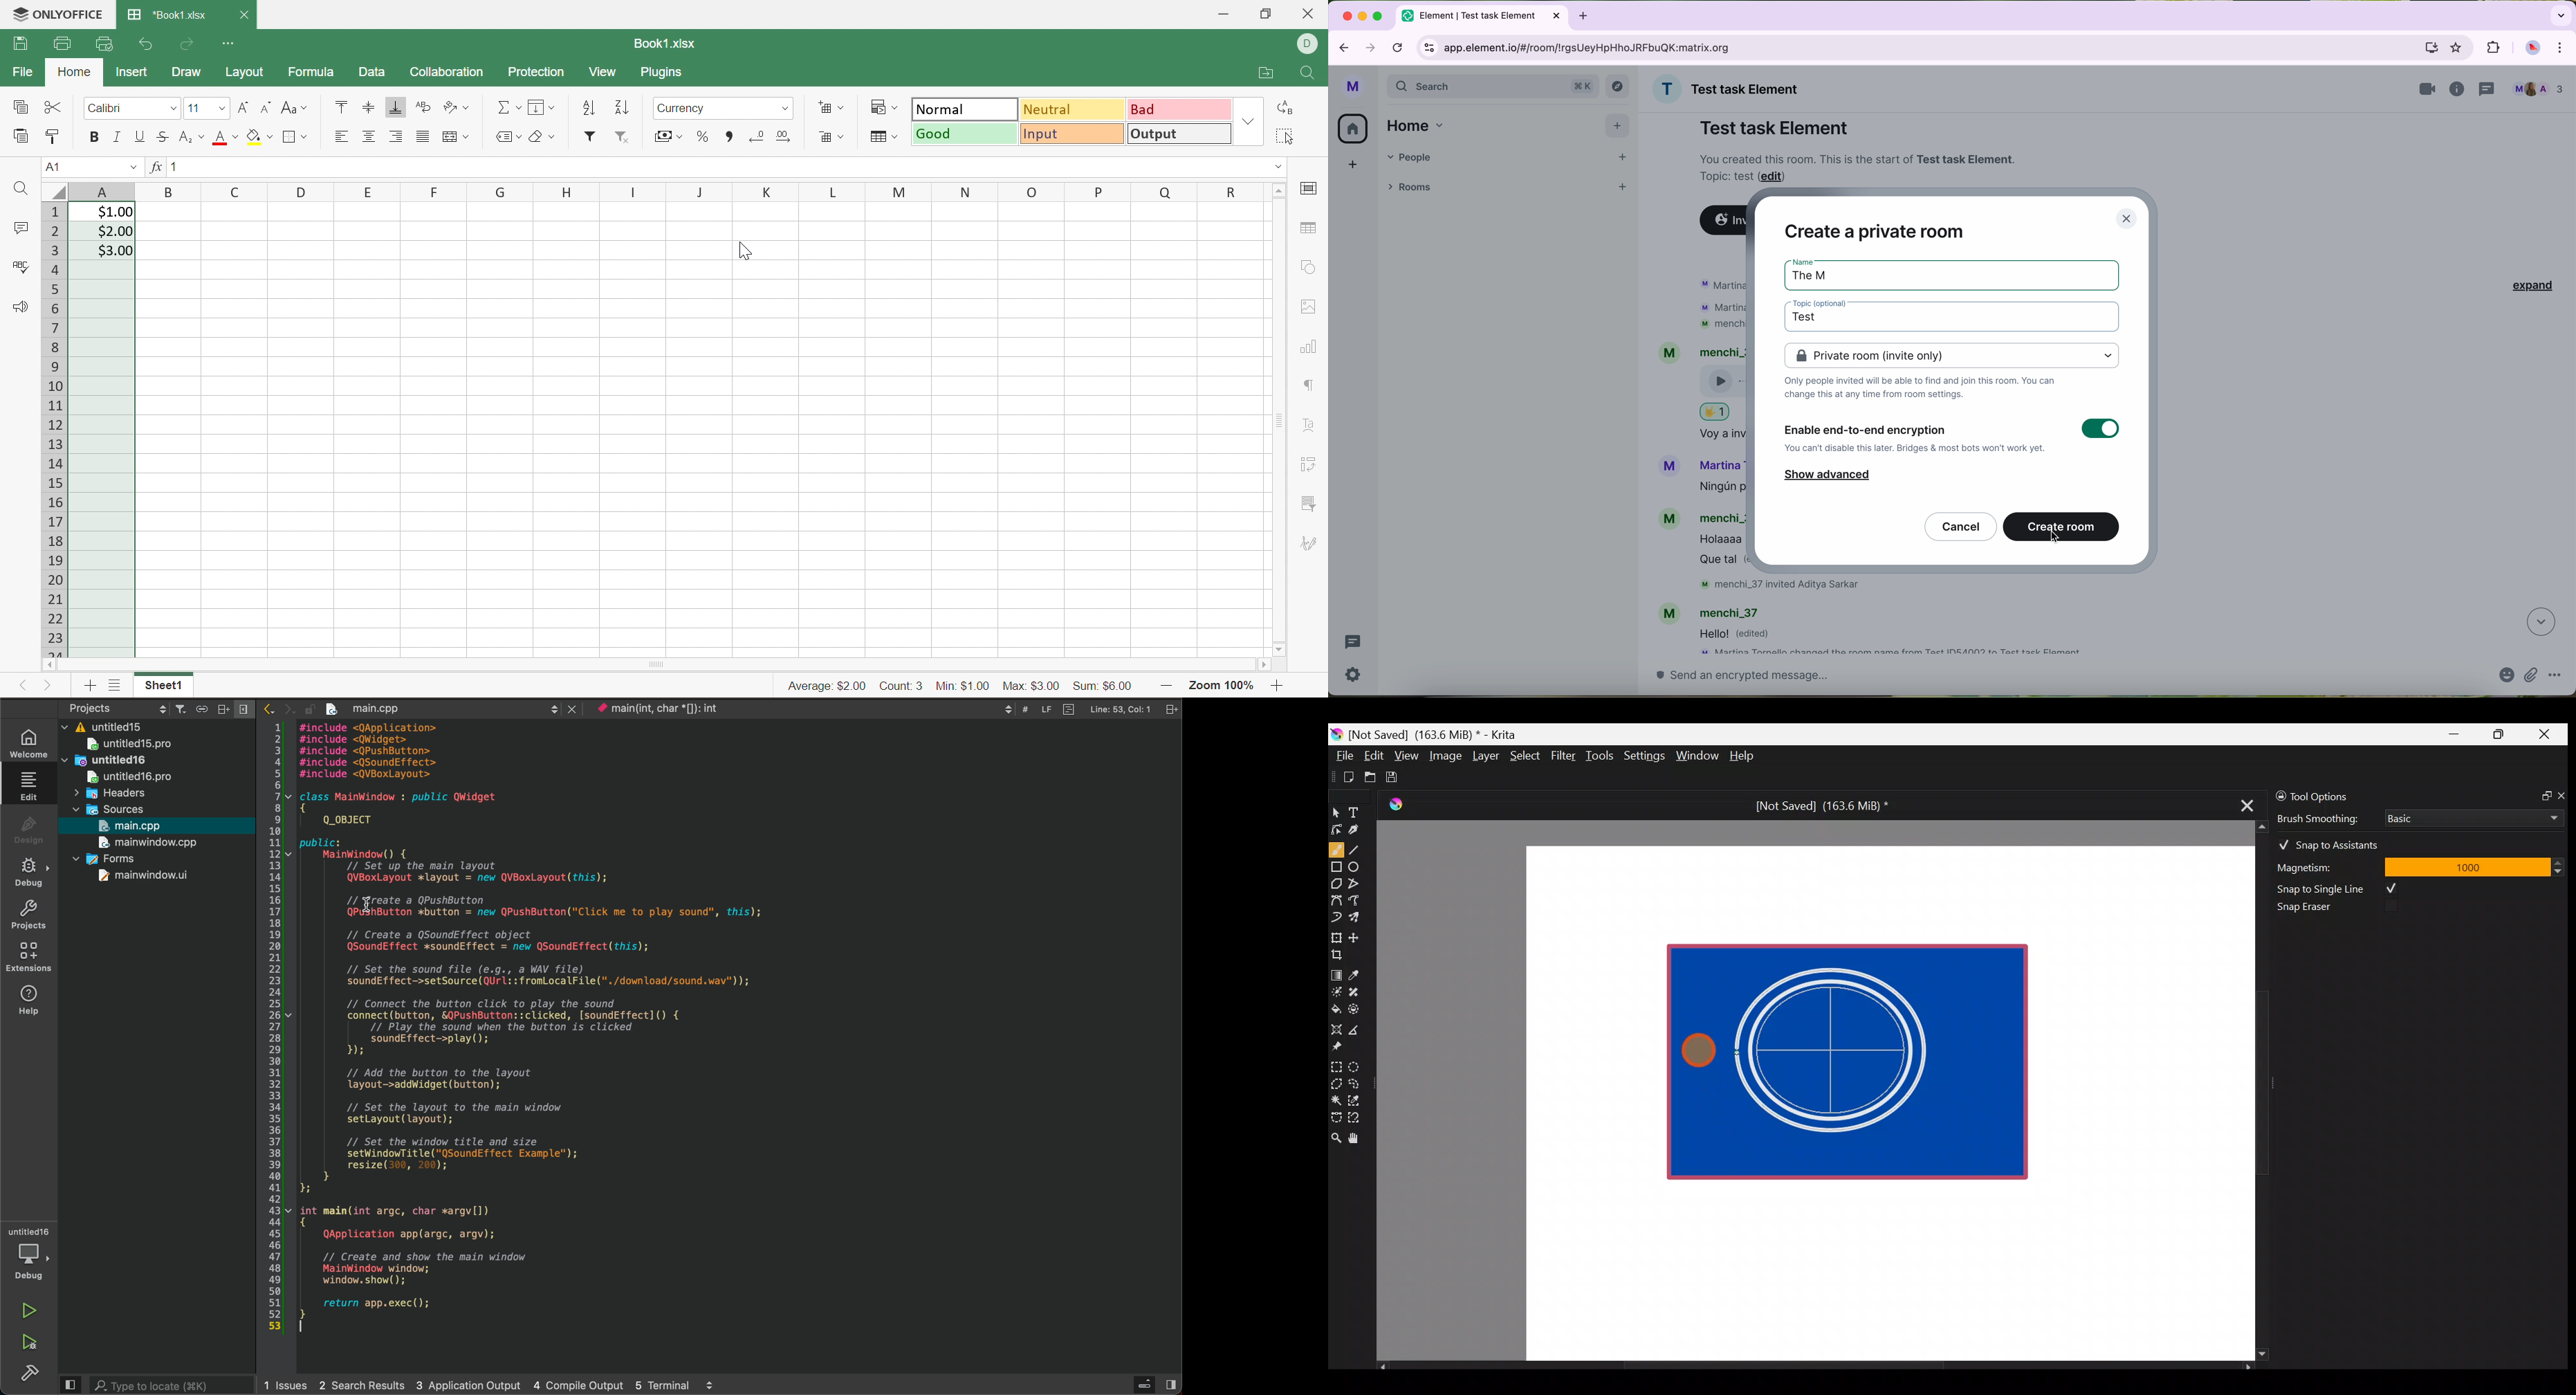 The image size is (2576, 1400). I want to click on notes, so click(1921, 391).